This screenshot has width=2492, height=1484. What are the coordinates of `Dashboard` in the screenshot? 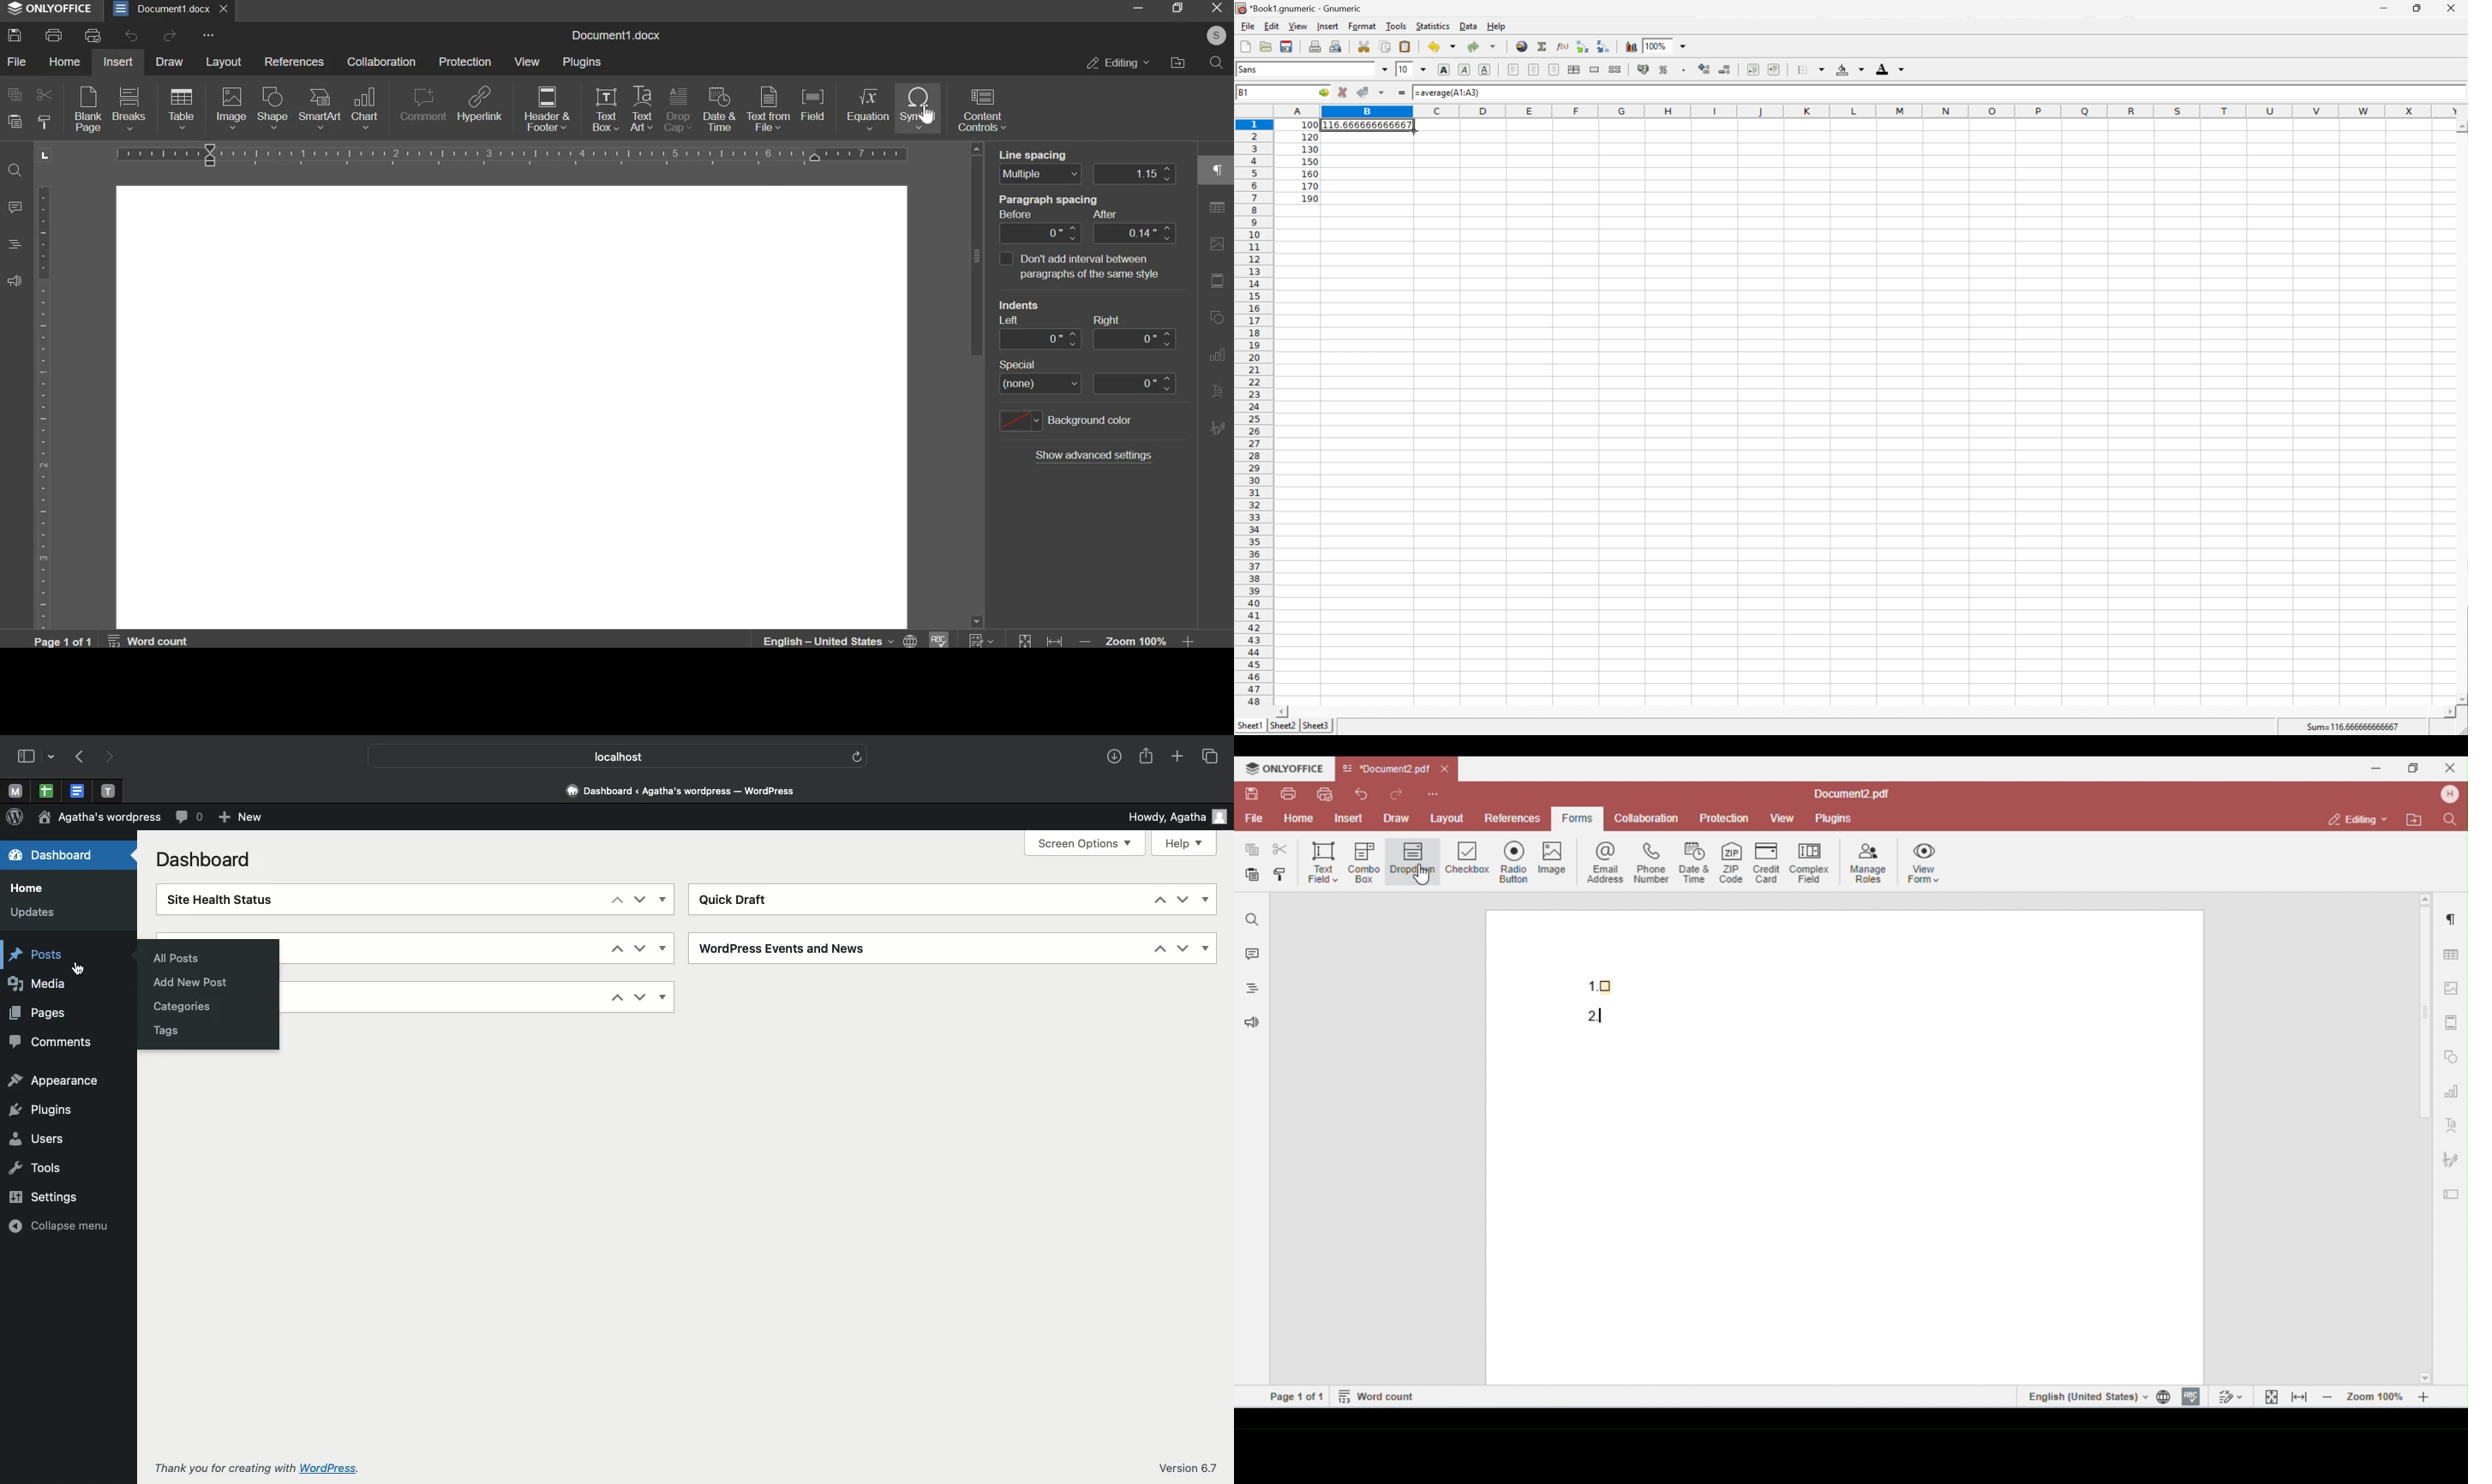 It's located at (209, 863).